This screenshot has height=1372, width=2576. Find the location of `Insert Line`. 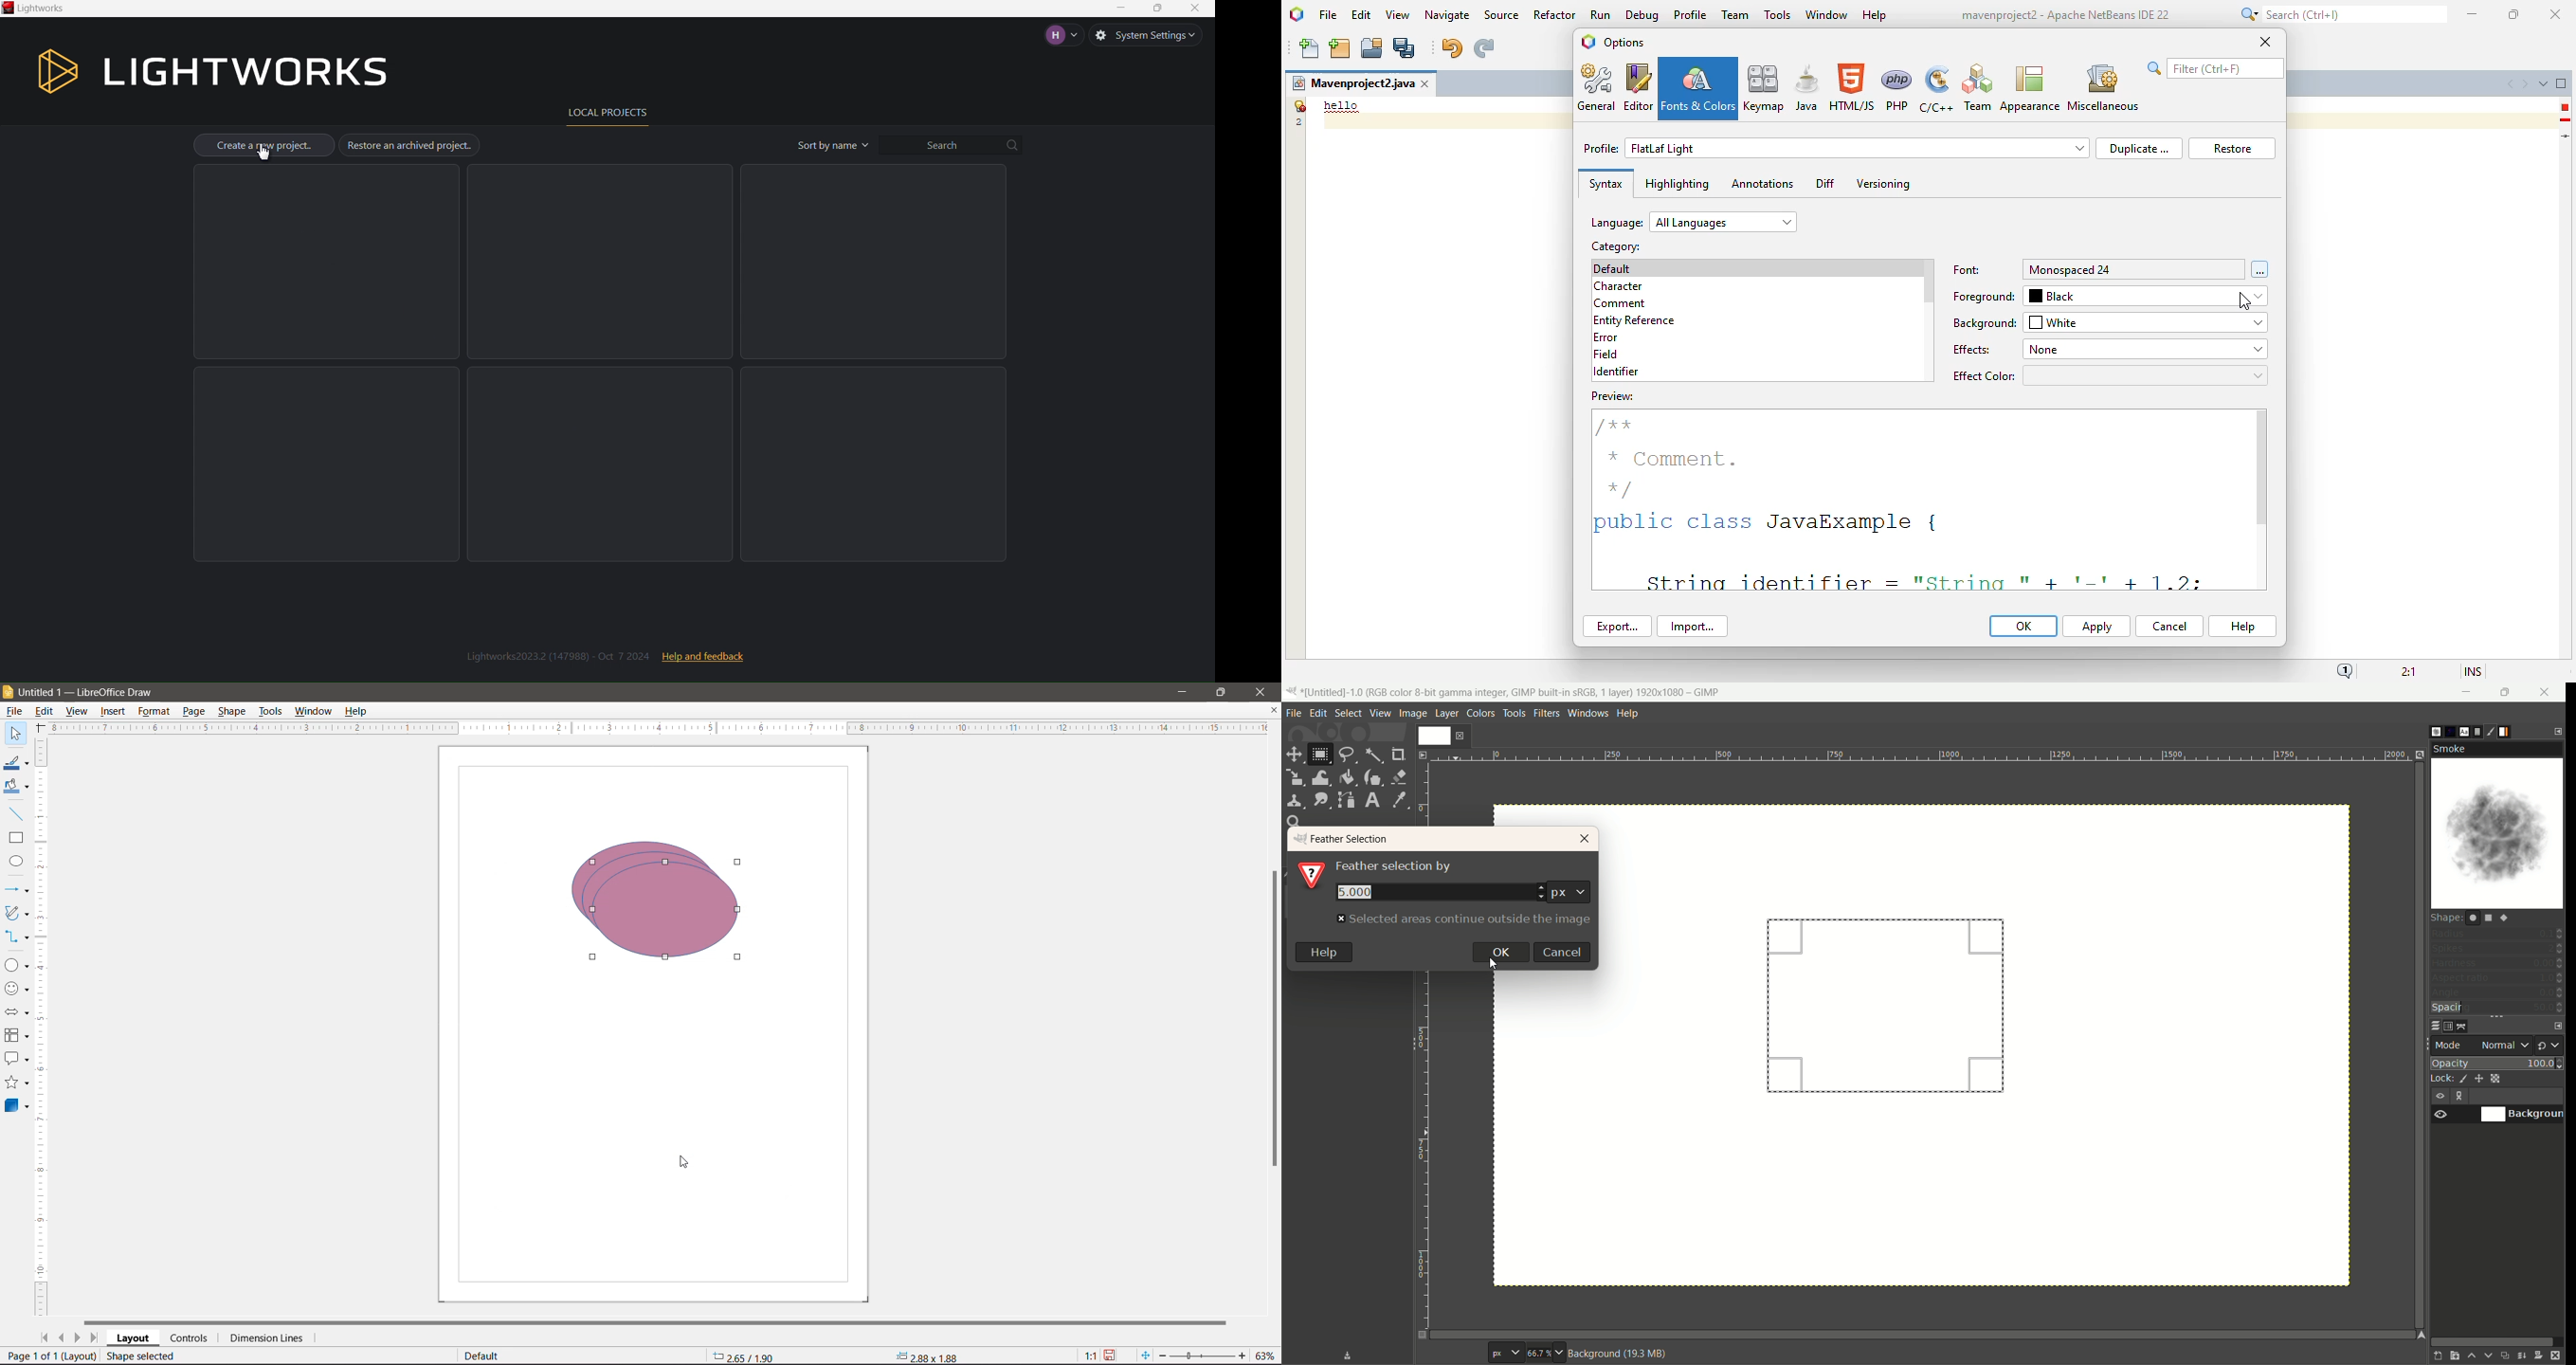

Insert Line is located at coordinates (15, 813).